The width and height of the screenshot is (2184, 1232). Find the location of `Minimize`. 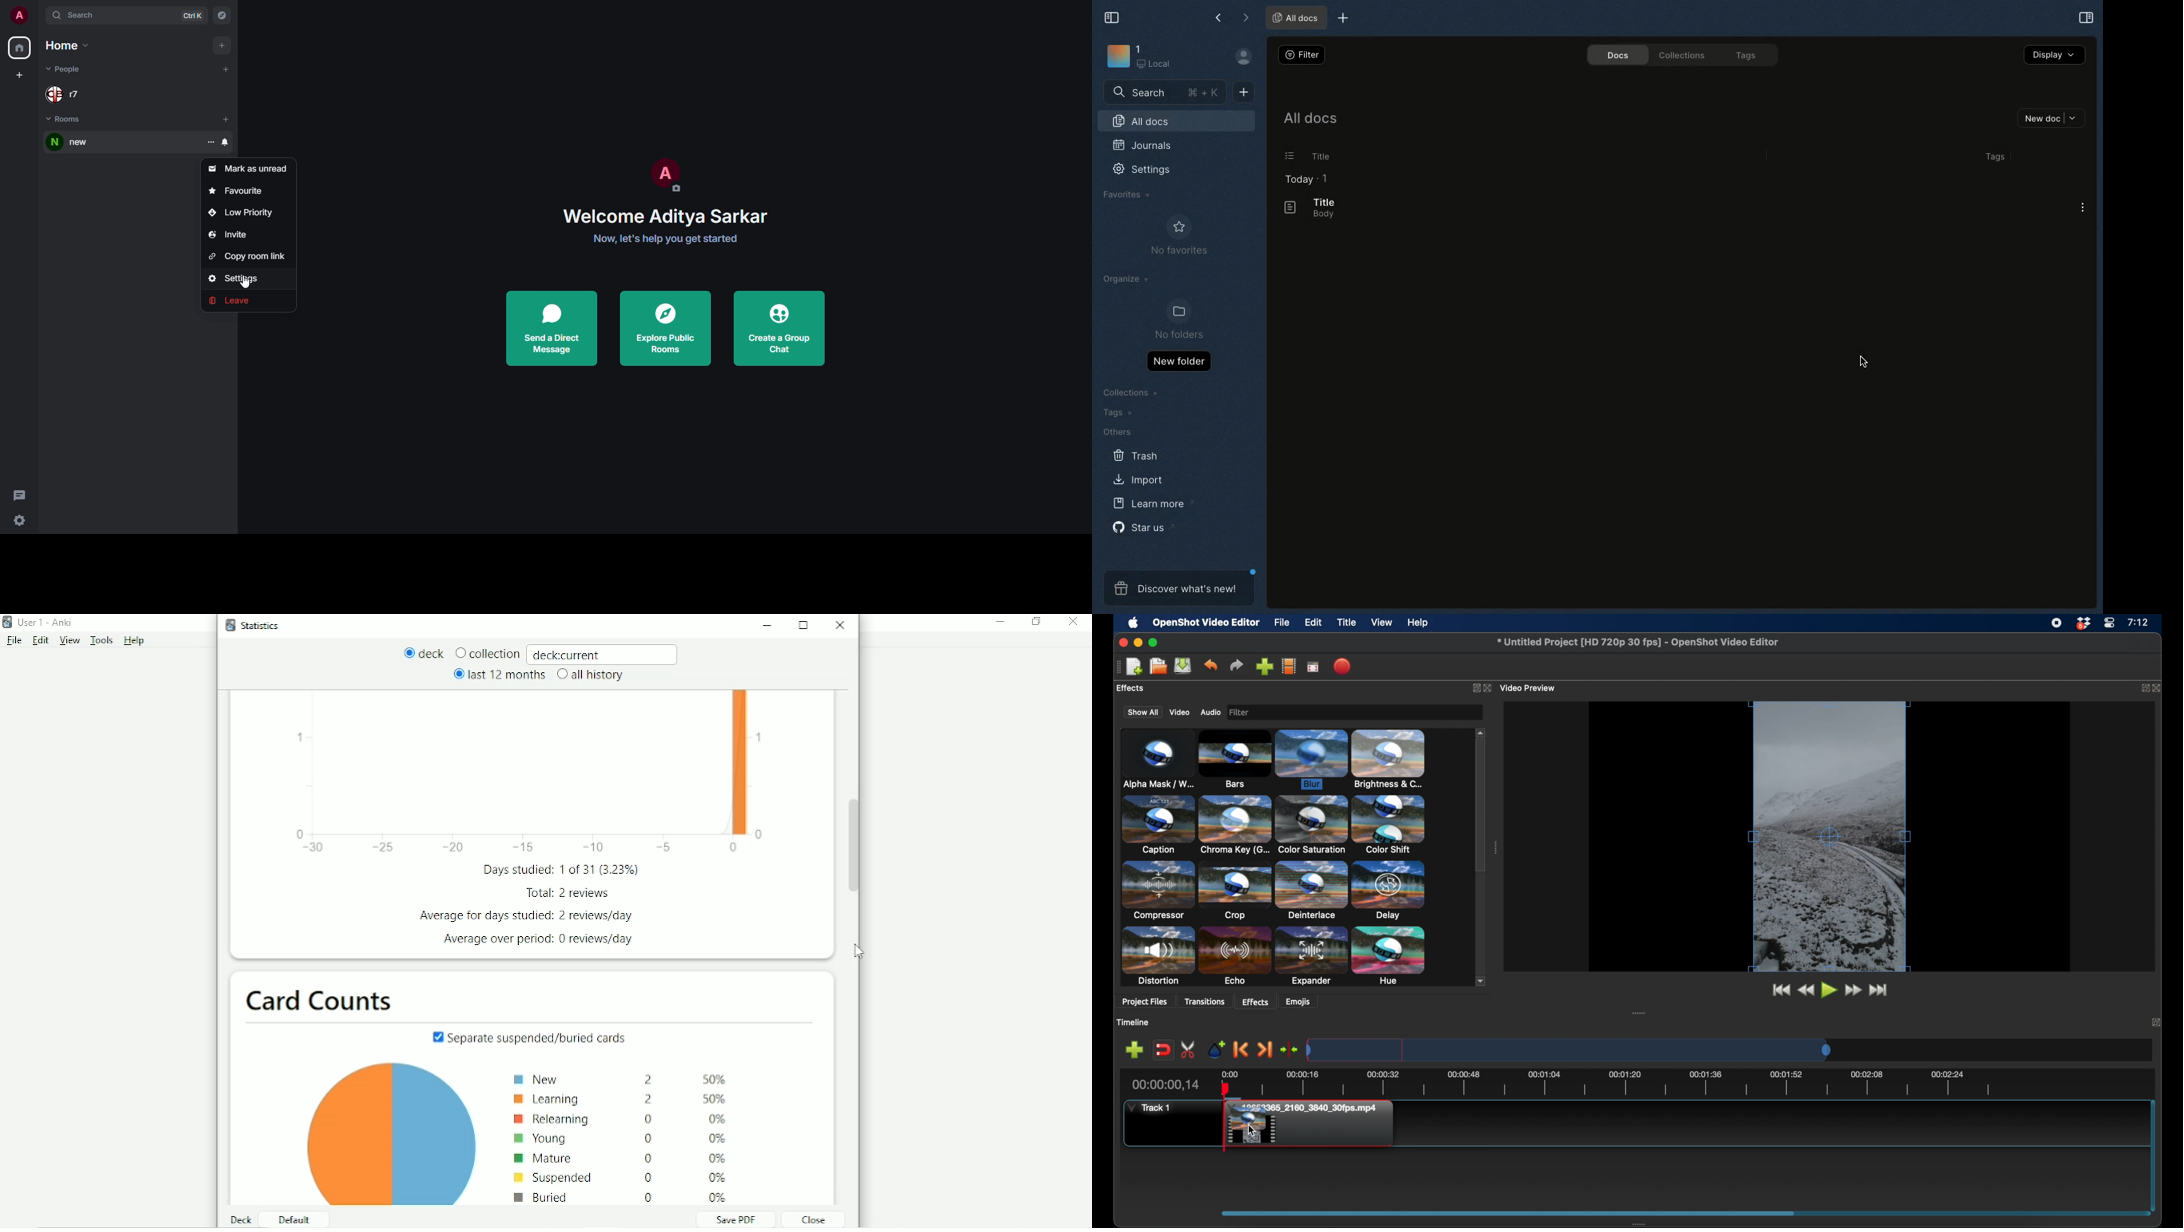

Minimize is located at coordinates (771, 627).